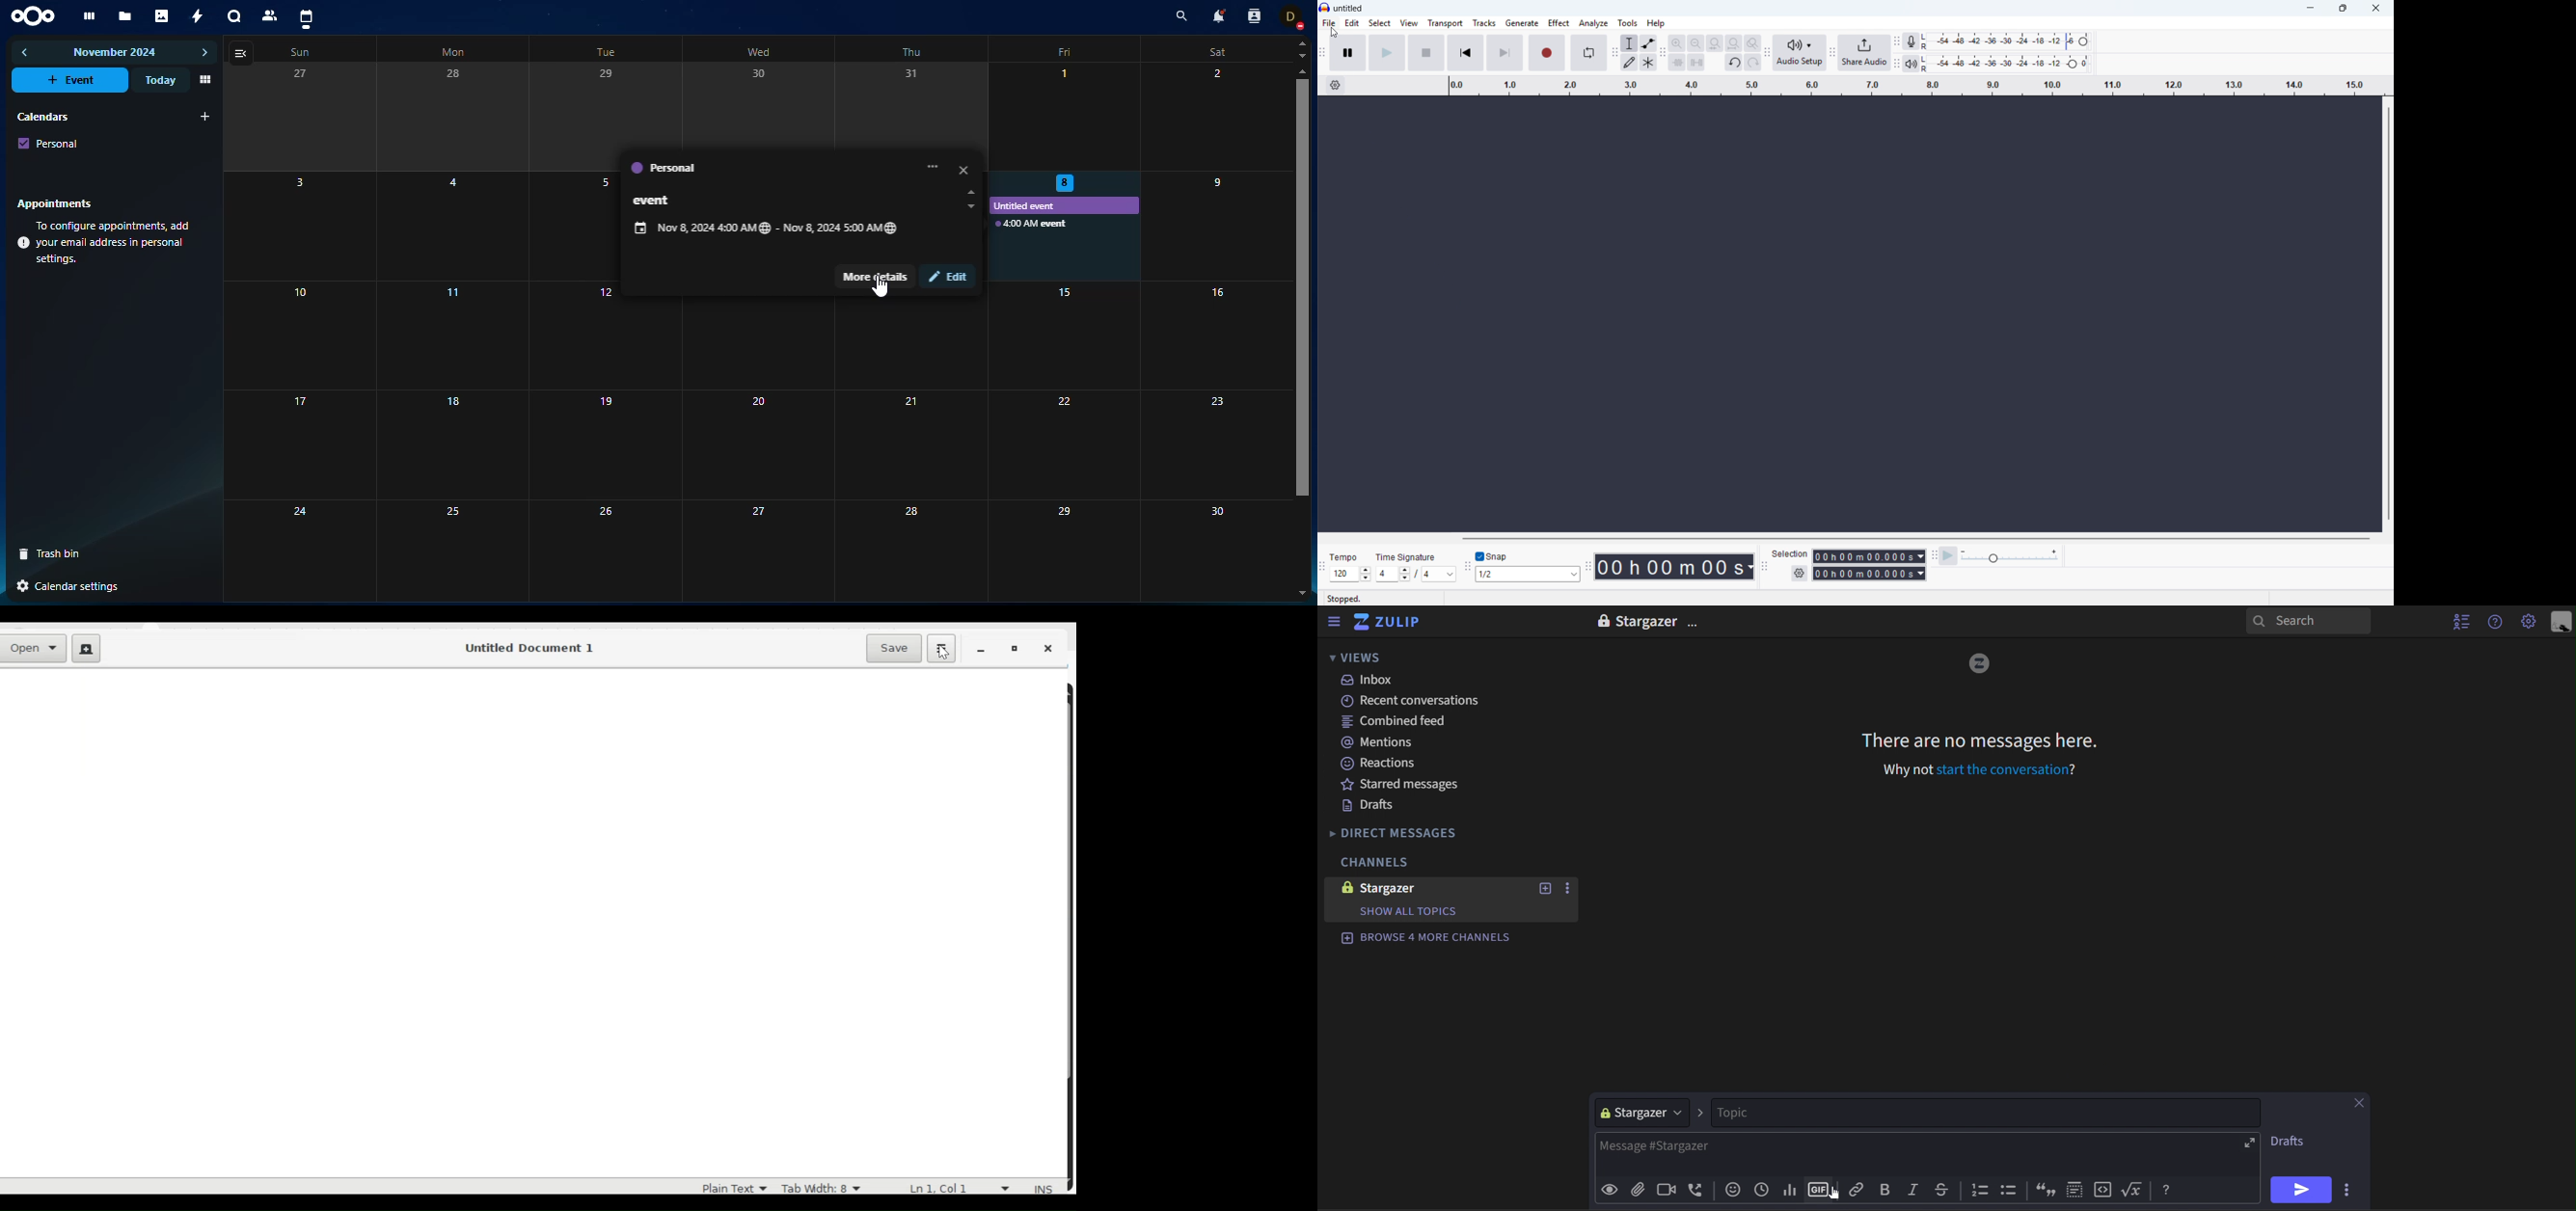 The height and width of the screenshot is (1232, 2576). What do you see at coordinates (1676, 567) in the screenshot?
I see `Timestamp ` at bounding box center [1676, 567].